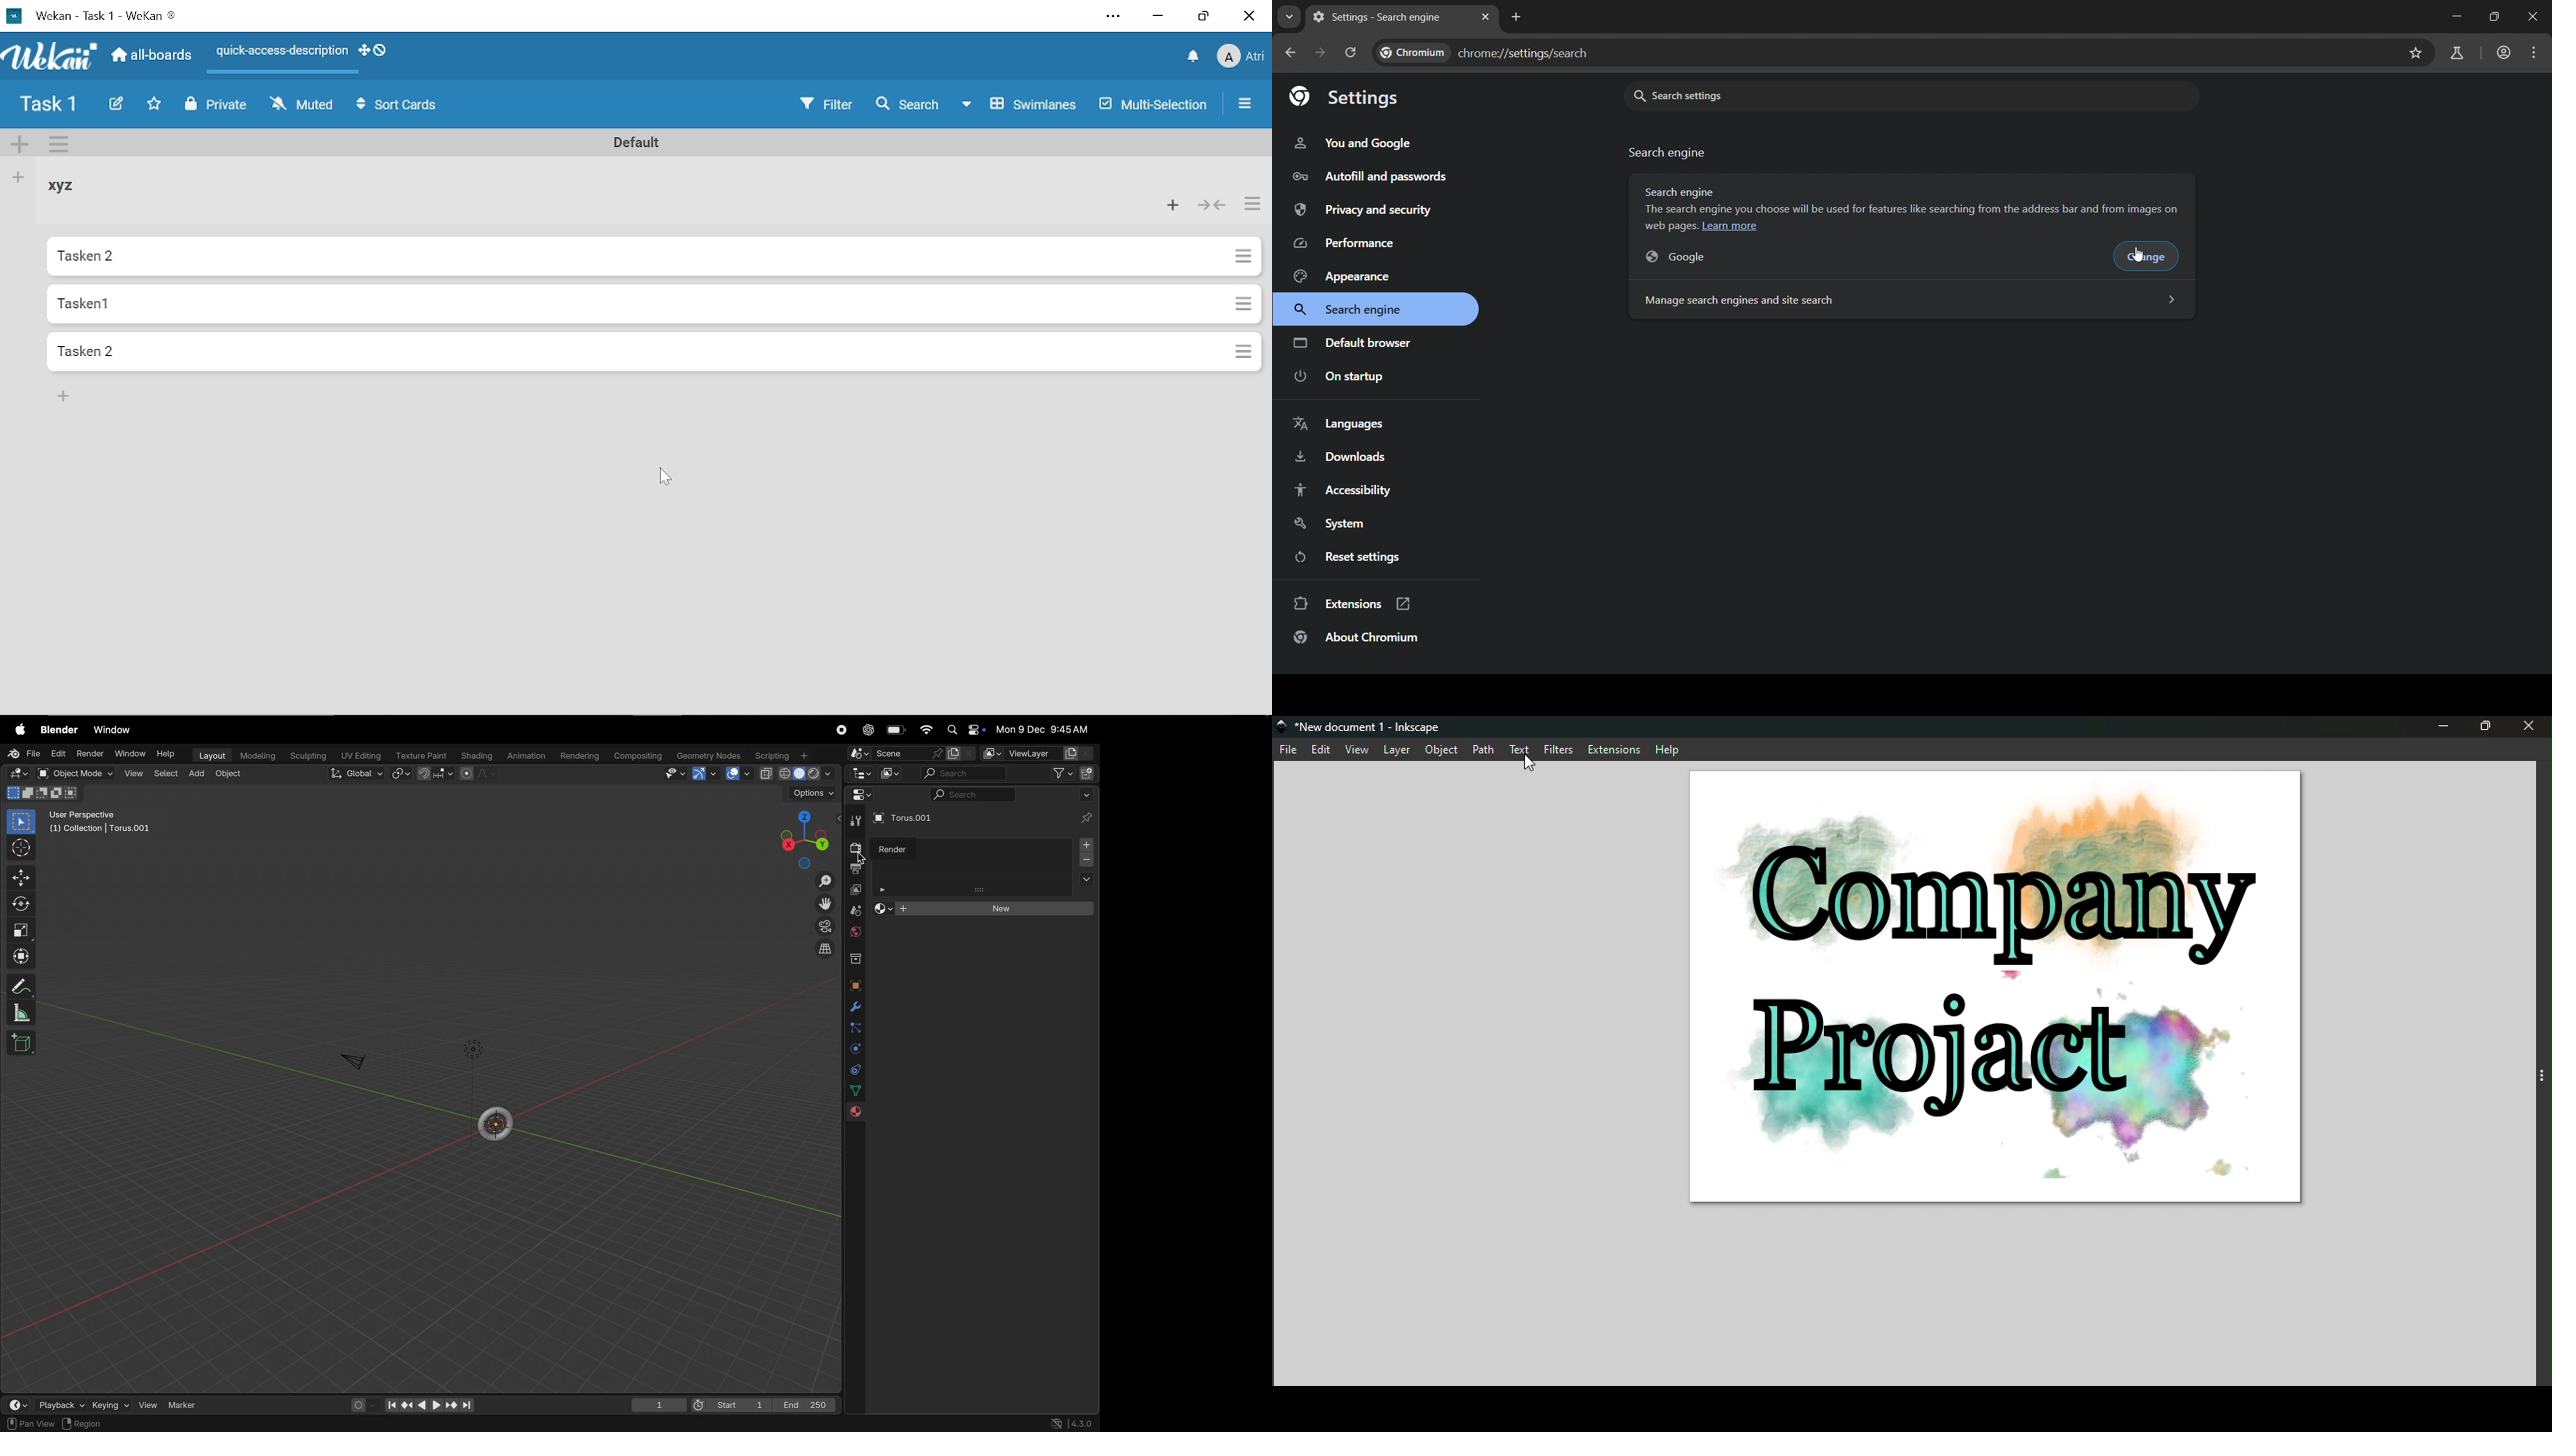 Image resolution: width=2576 pixels, height=1456 pixels. Describe the element at coordinates (25, 1044) in the screenshot. I see `add cube` at that location.